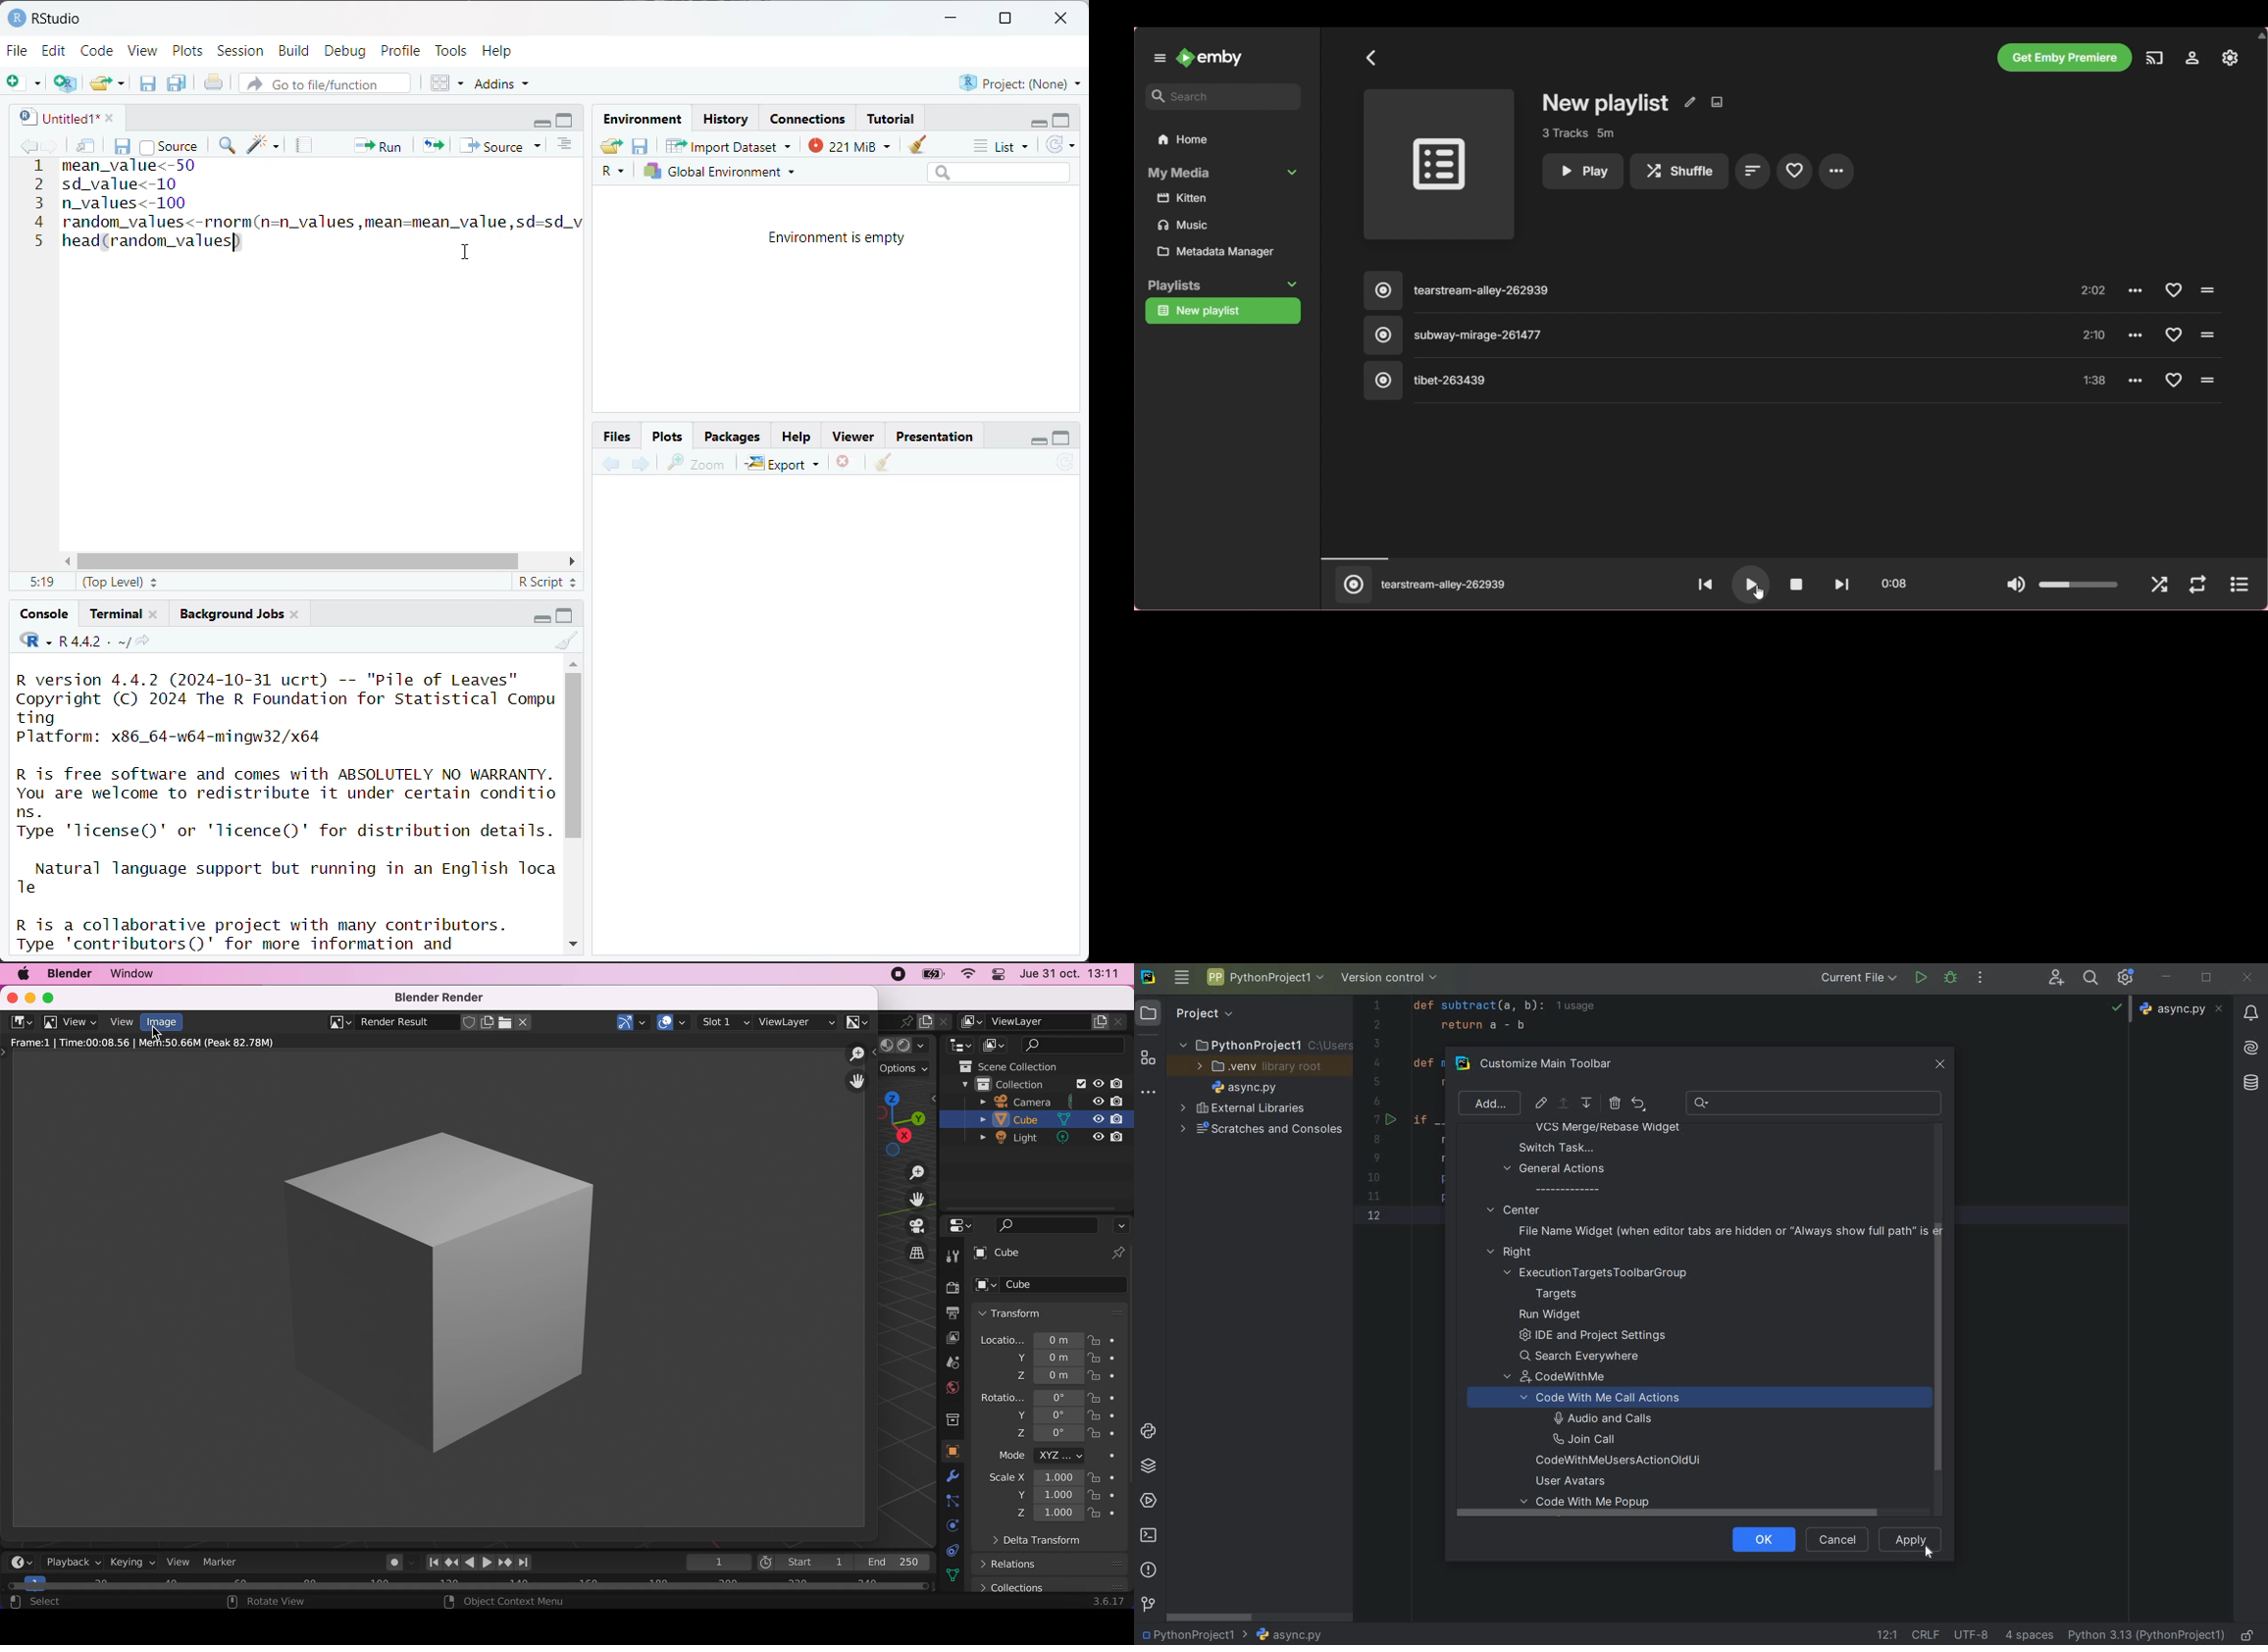 The height and width of the screenshot is (1652, 2268). What do you see at coordinates (1490, 1104) in the screenshot?
I see `add` at bounding box center [1490, 1104].